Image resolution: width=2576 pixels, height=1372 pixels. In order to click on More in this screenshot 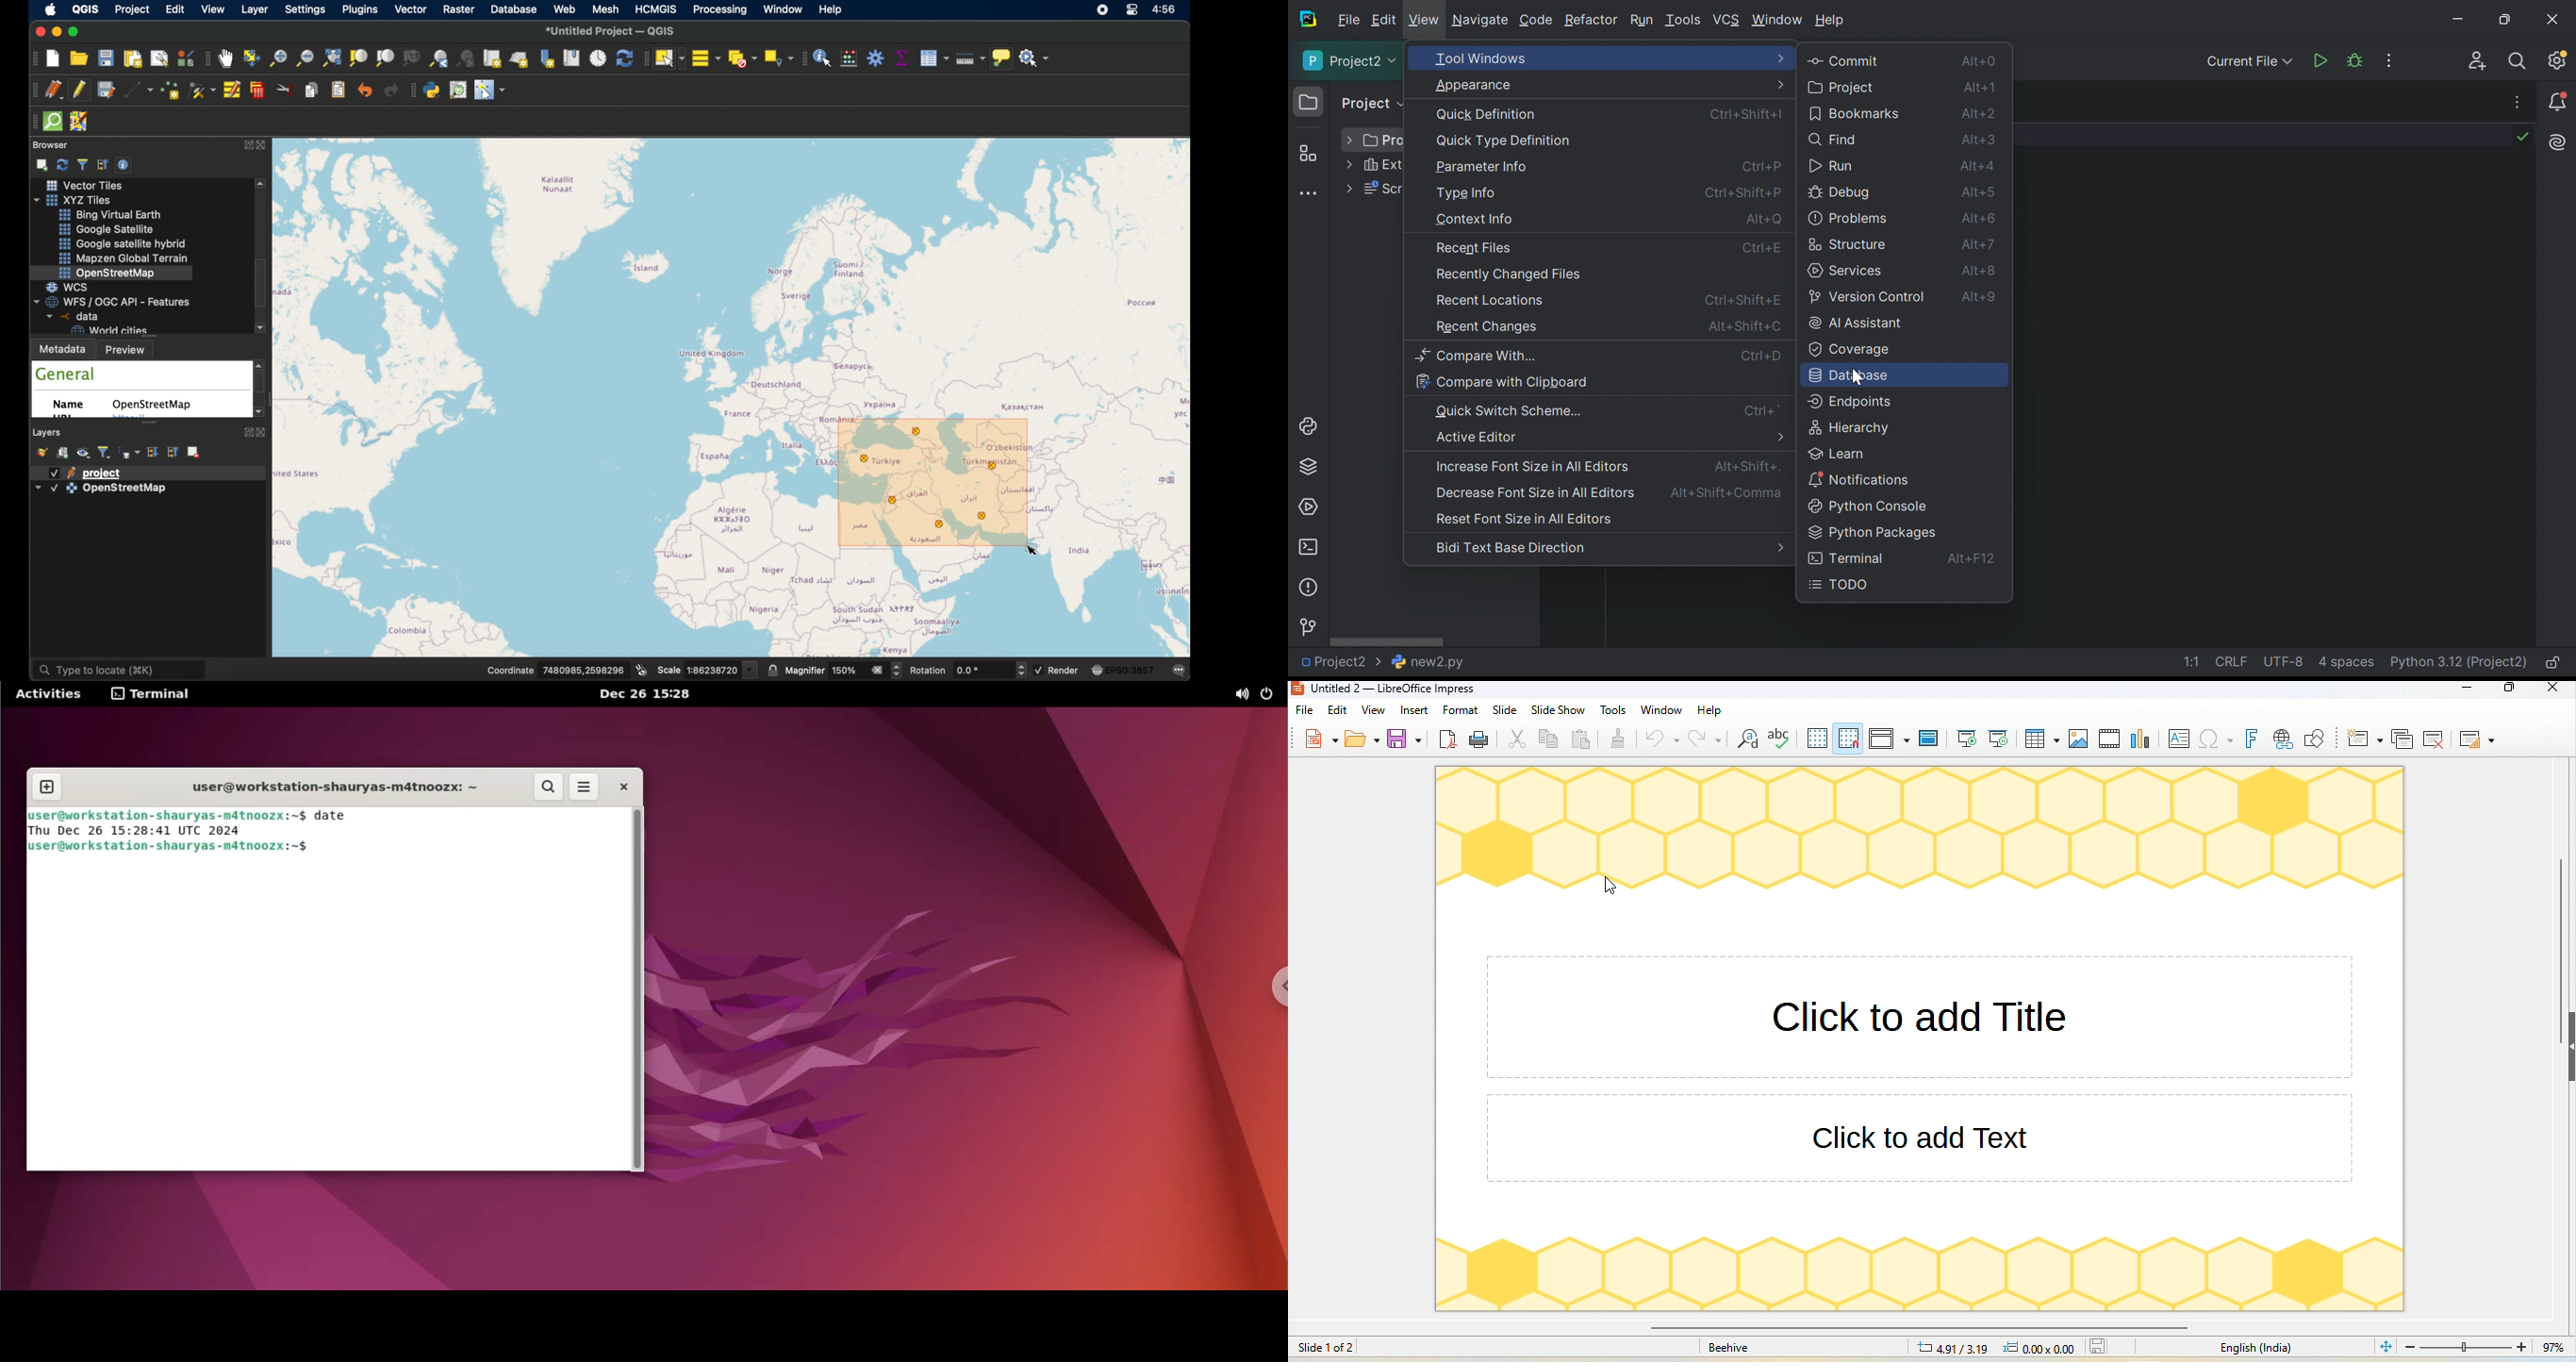, I will do `click(1779, 548)`.